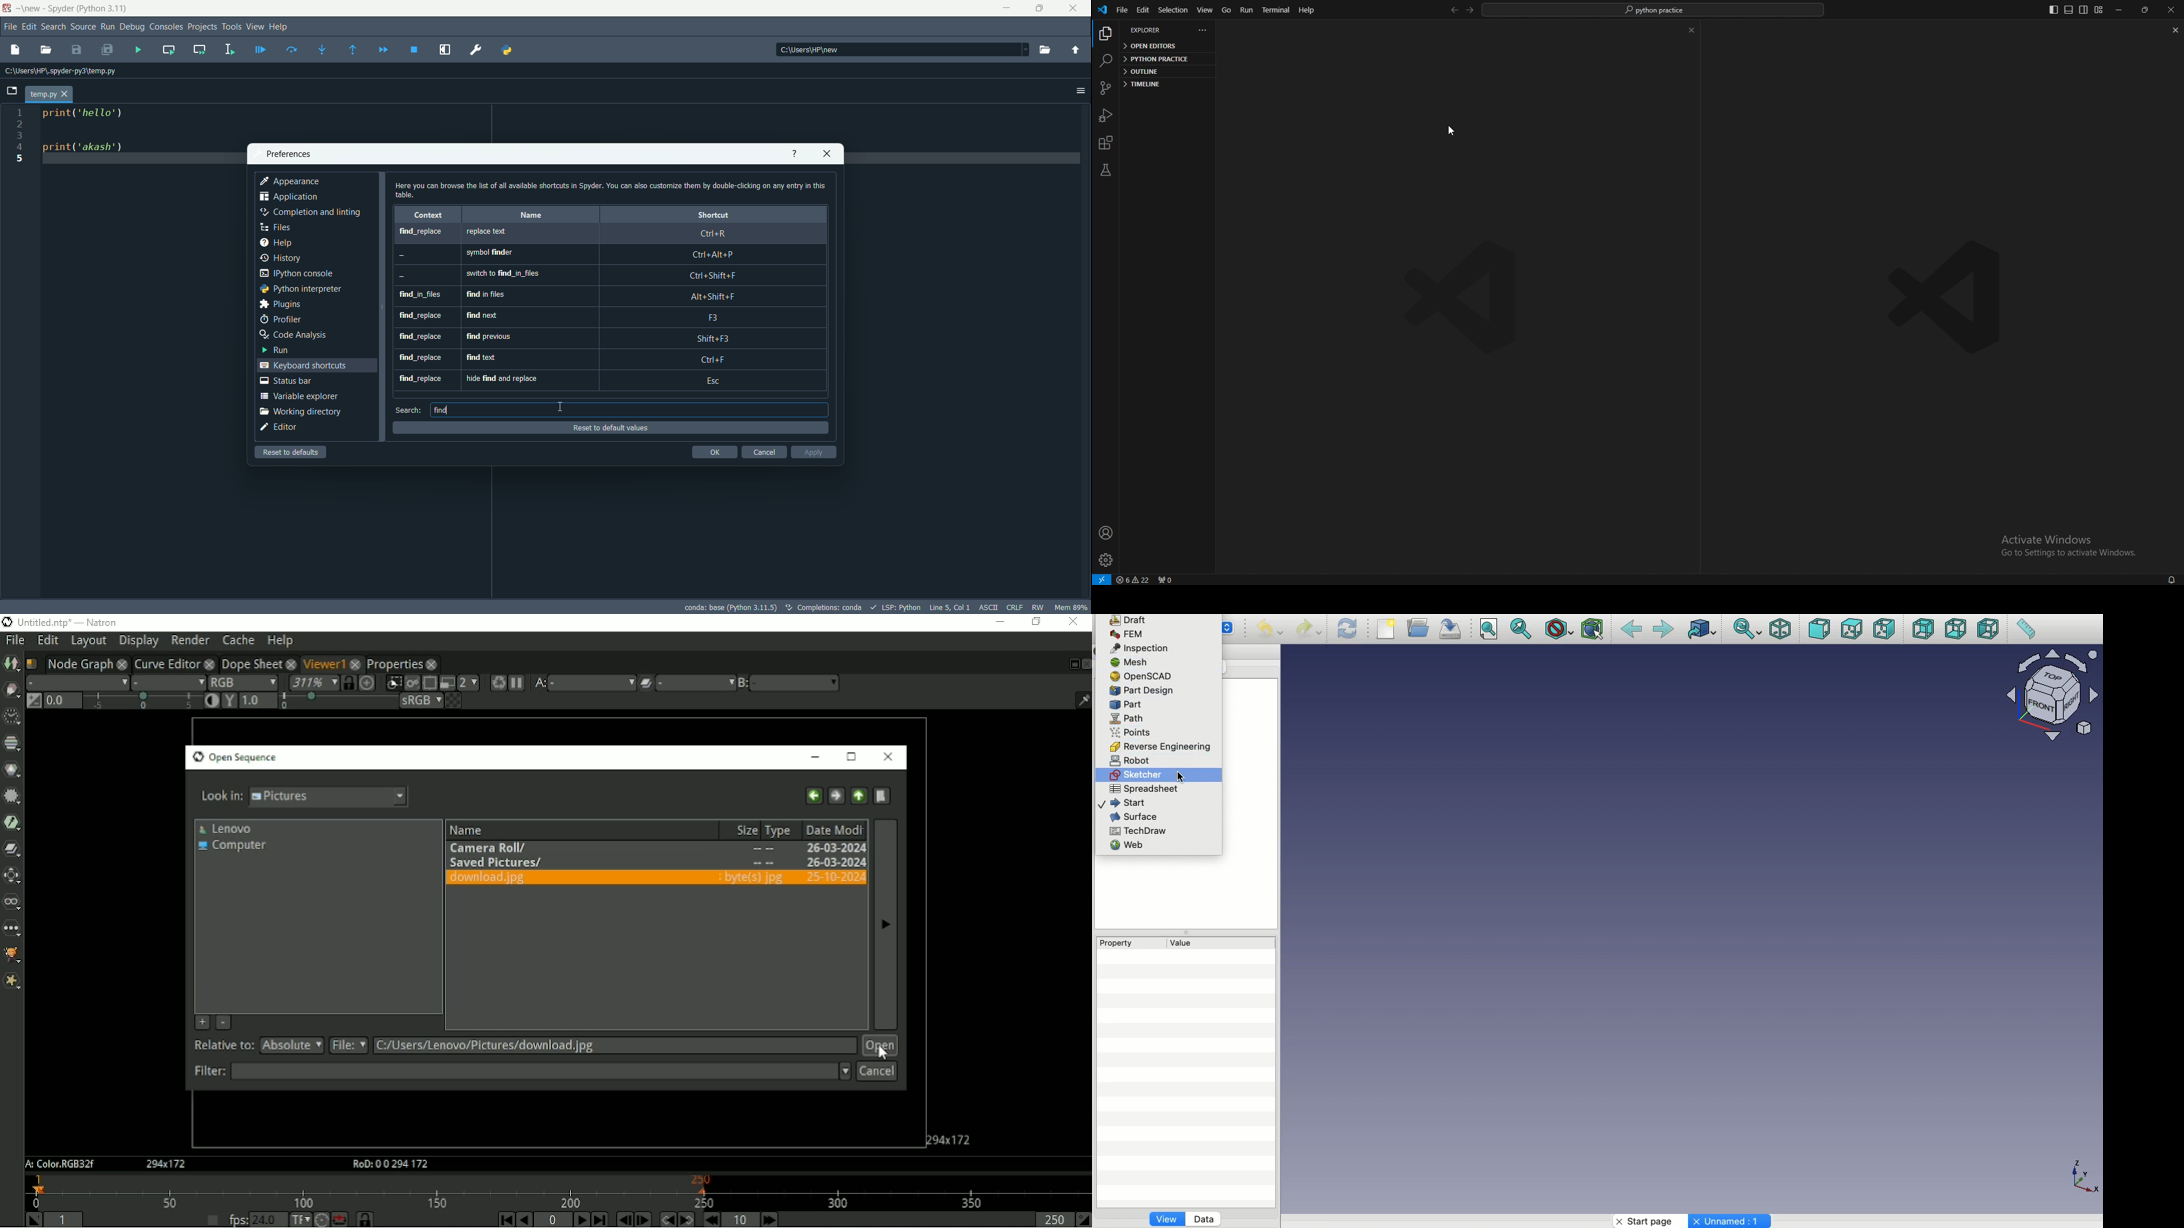  Describe the element at coordinates (813, 452) in the screenshot. I see `apply` at that location.